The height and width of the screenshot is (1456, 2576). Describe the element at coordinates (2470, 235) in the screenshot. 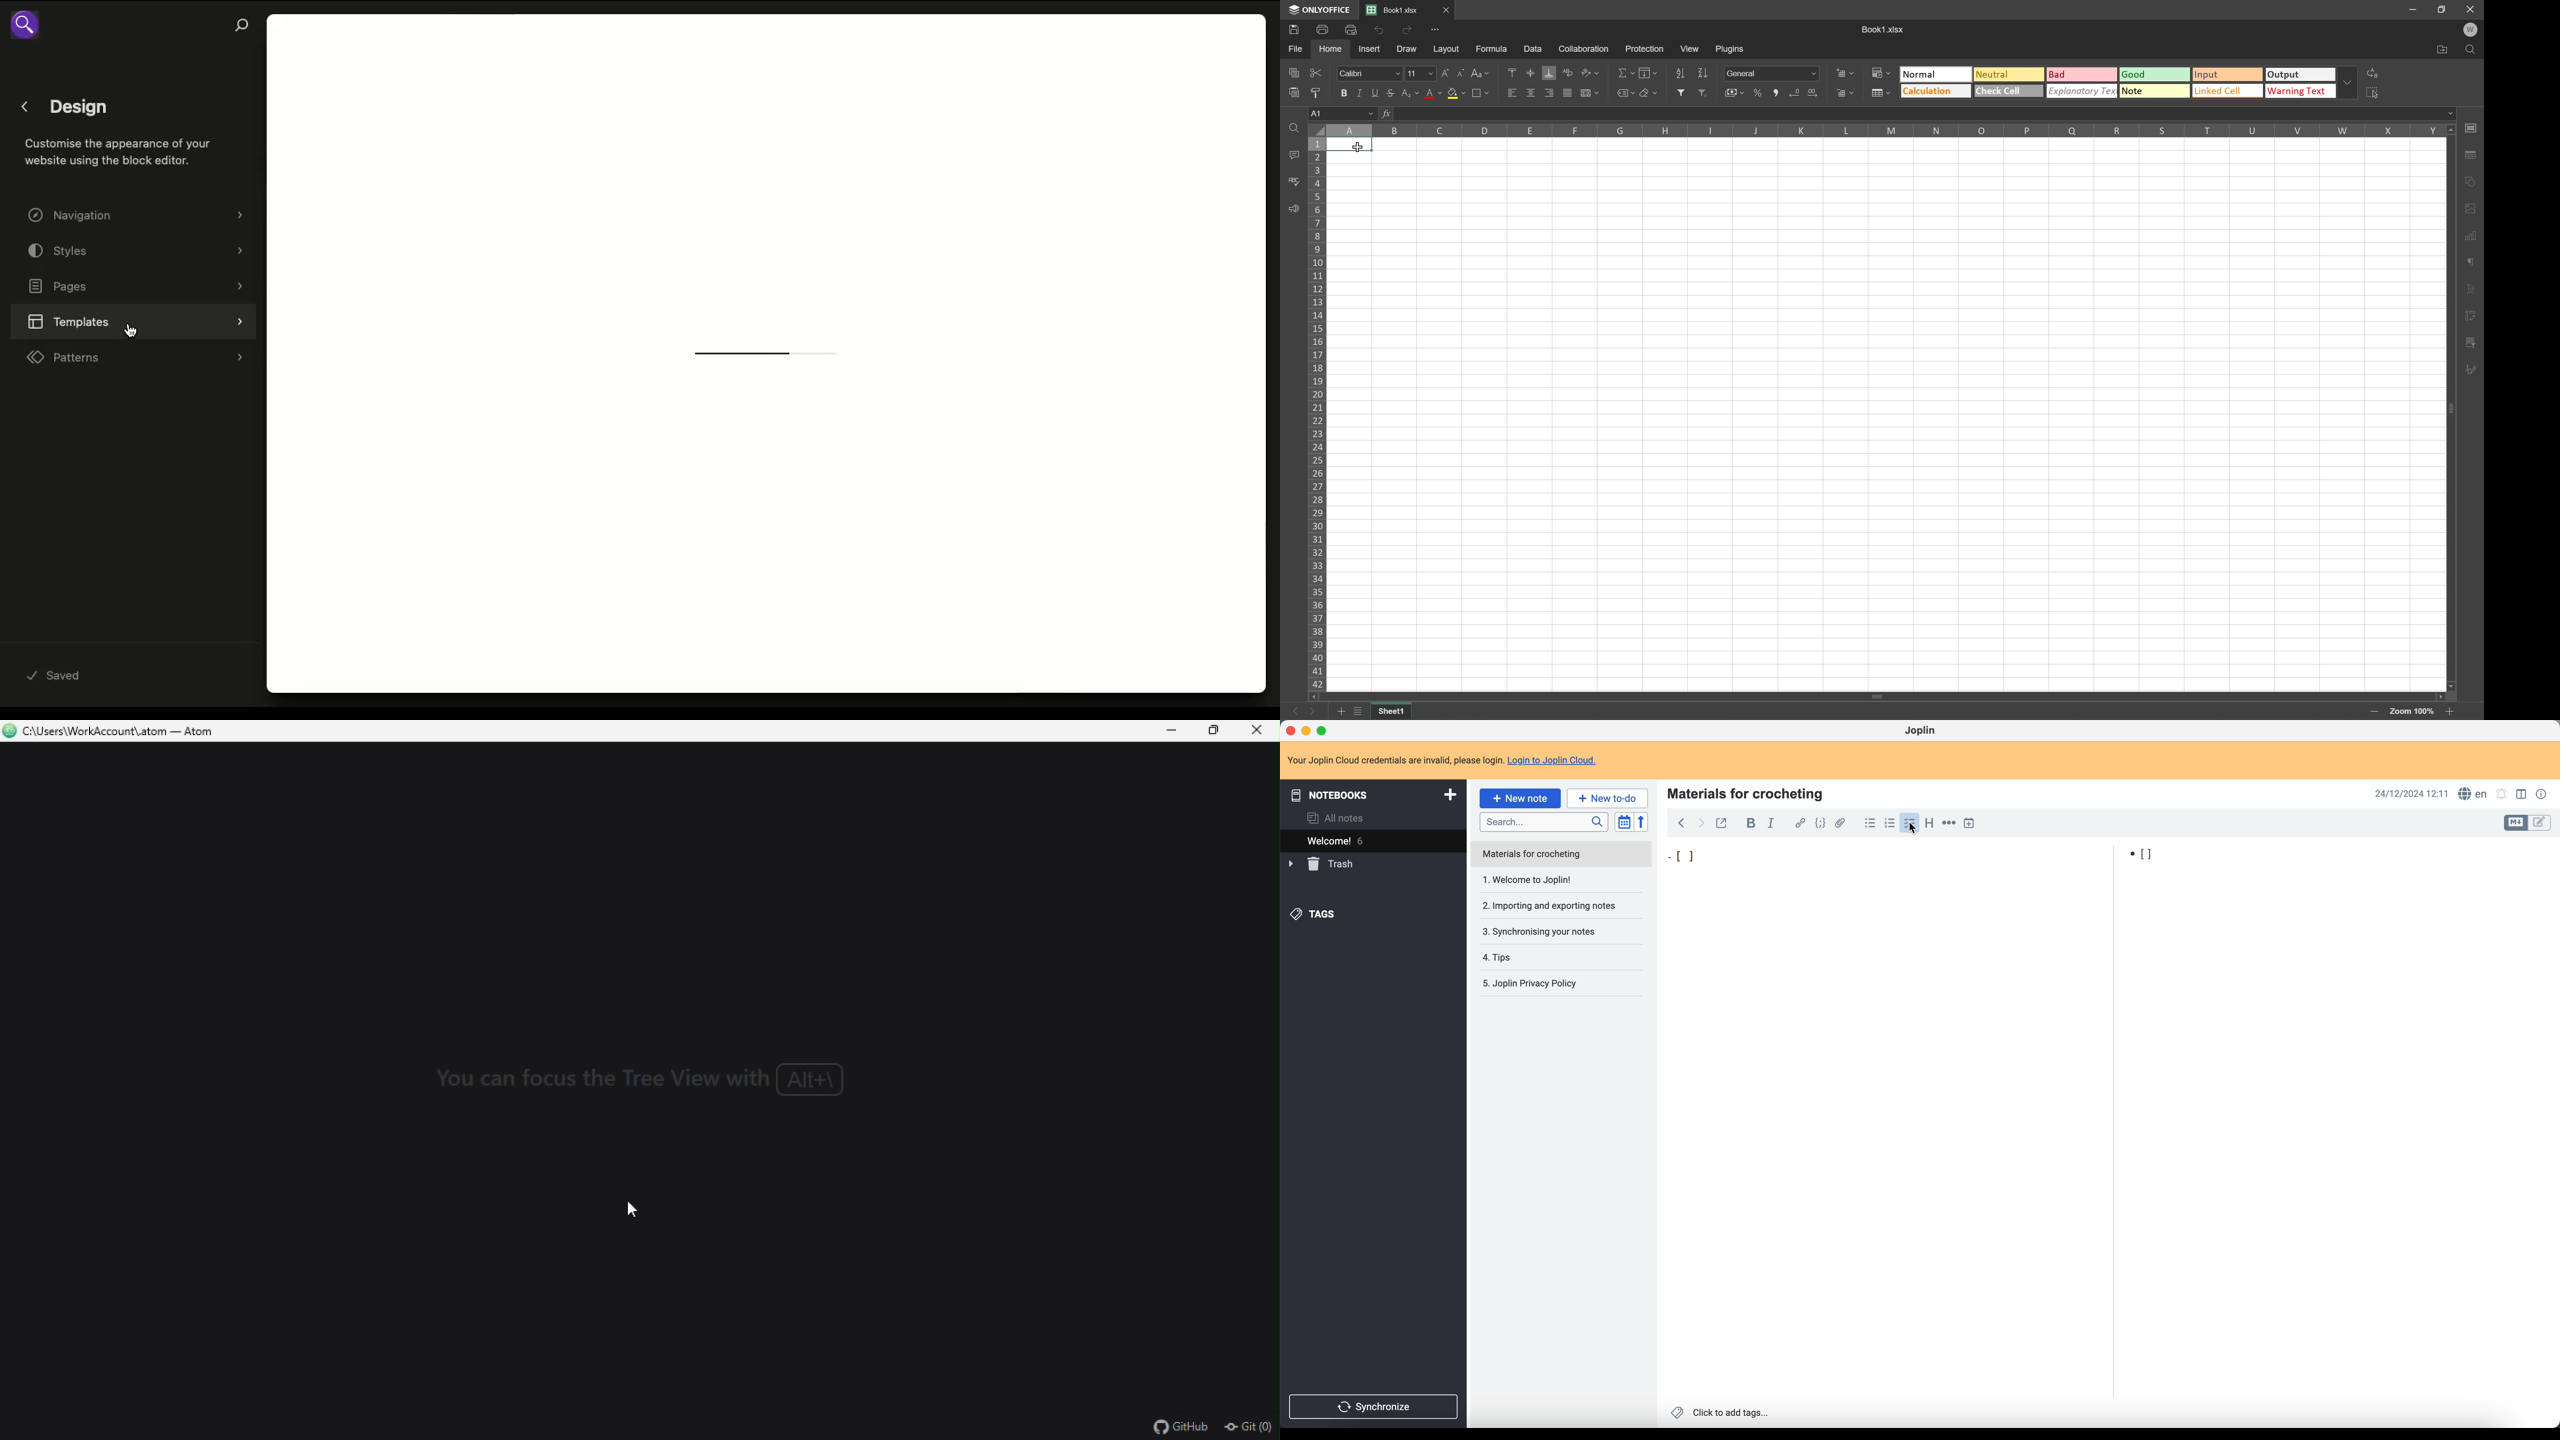

I see `Chart settings` at that location.